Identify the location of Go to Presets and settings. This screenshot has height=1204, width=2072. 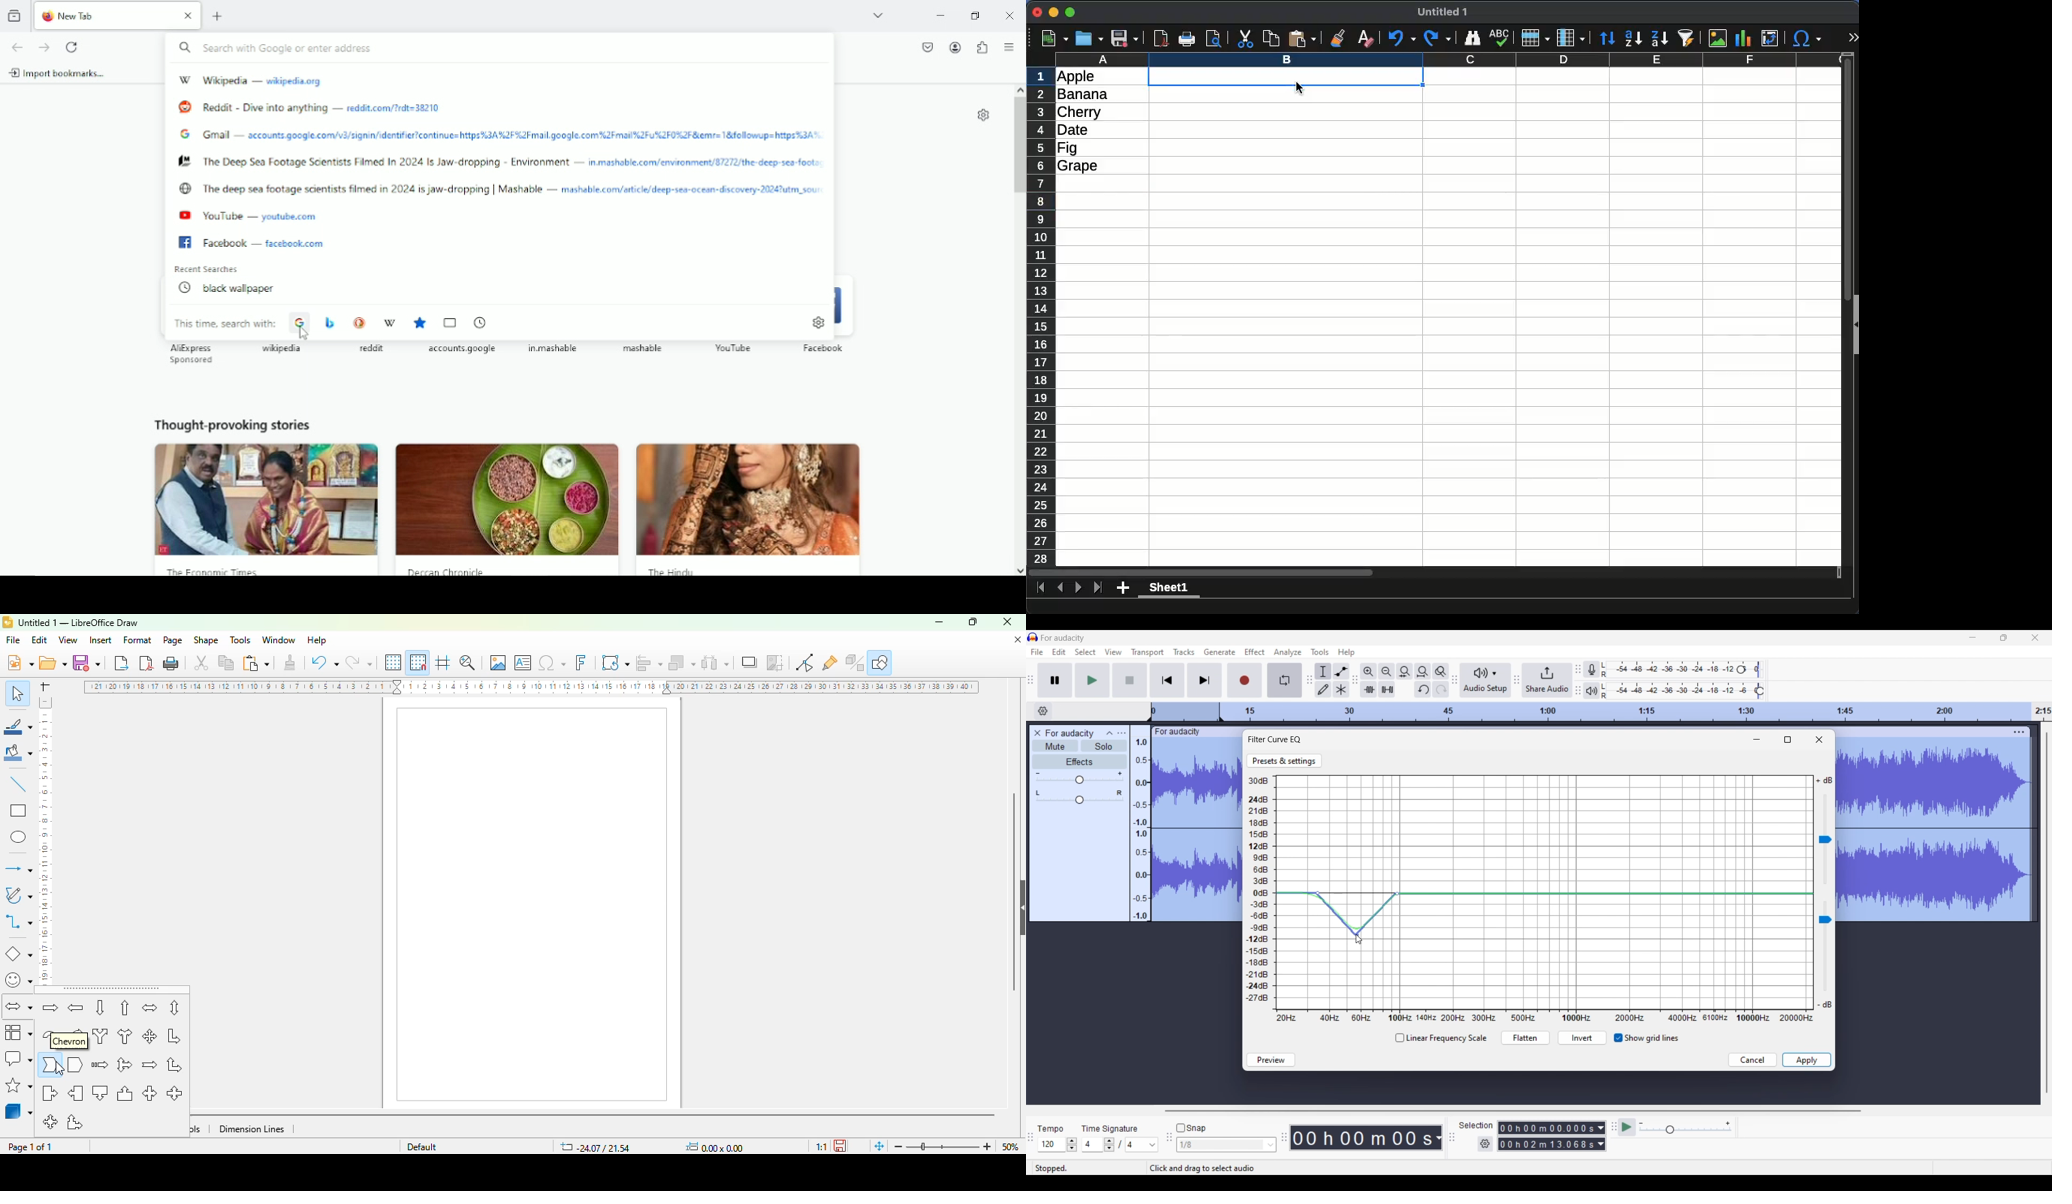
(1285, 761).